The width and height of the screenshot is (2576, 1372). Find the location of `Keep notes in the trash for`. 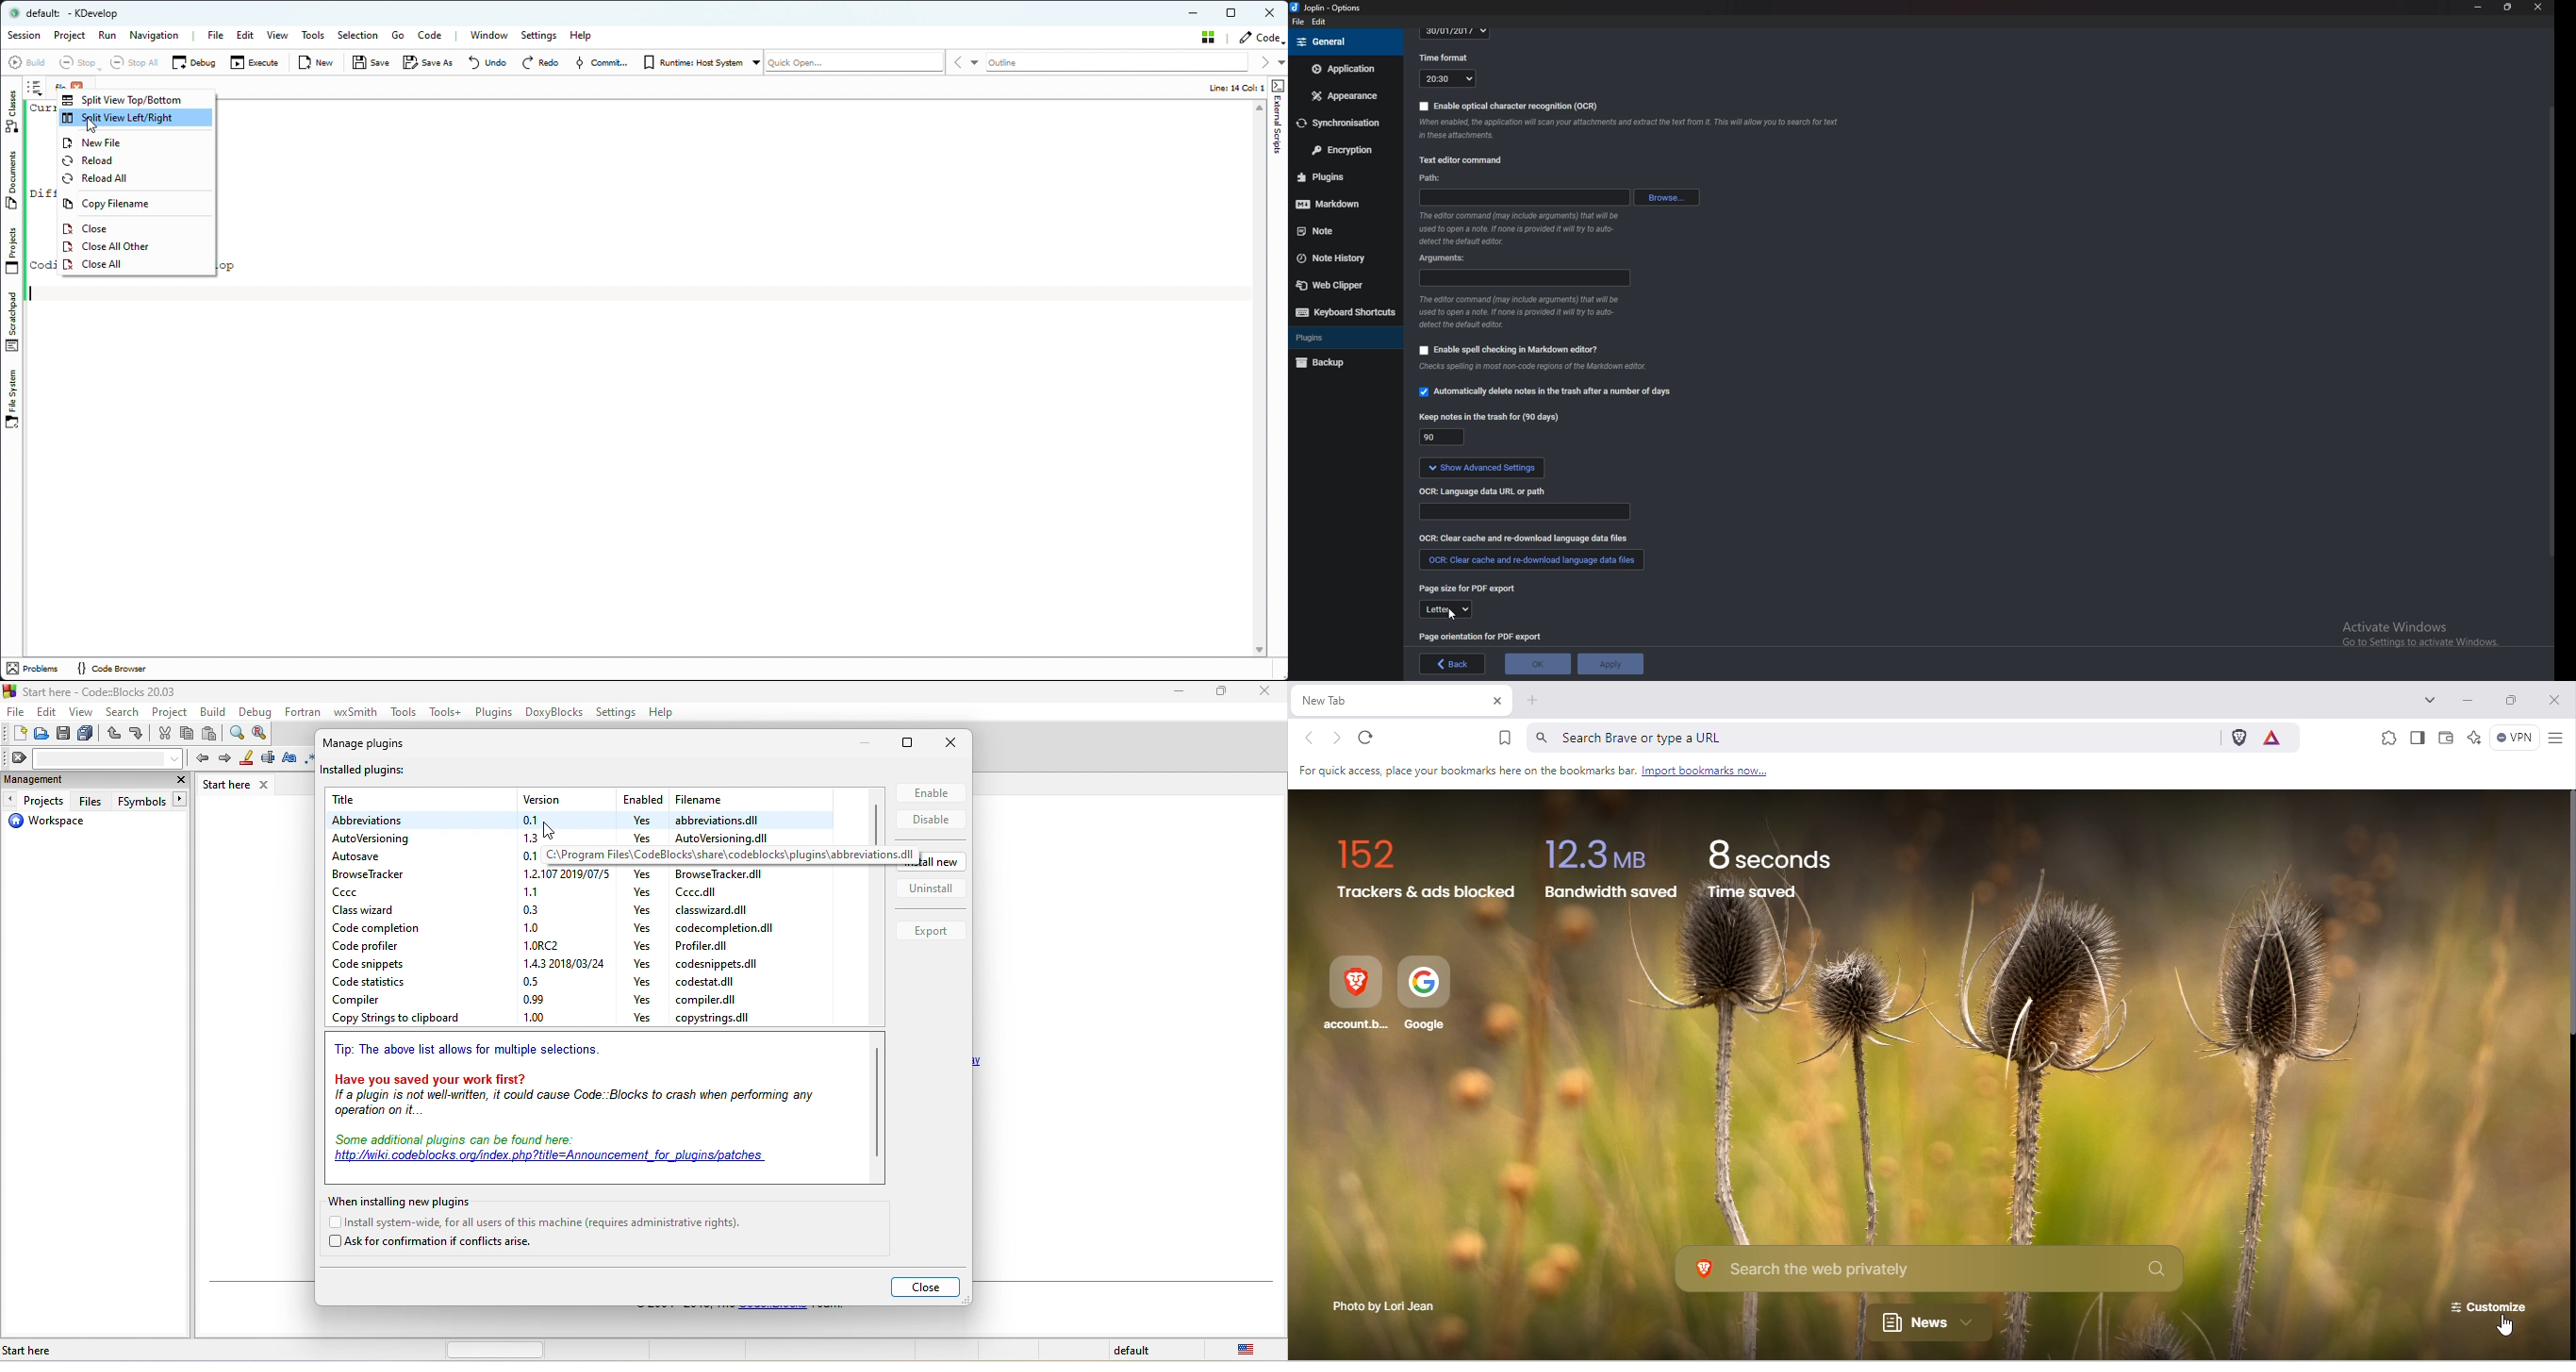

Keep notes in the trash for is located at coordinates (1492, 417).